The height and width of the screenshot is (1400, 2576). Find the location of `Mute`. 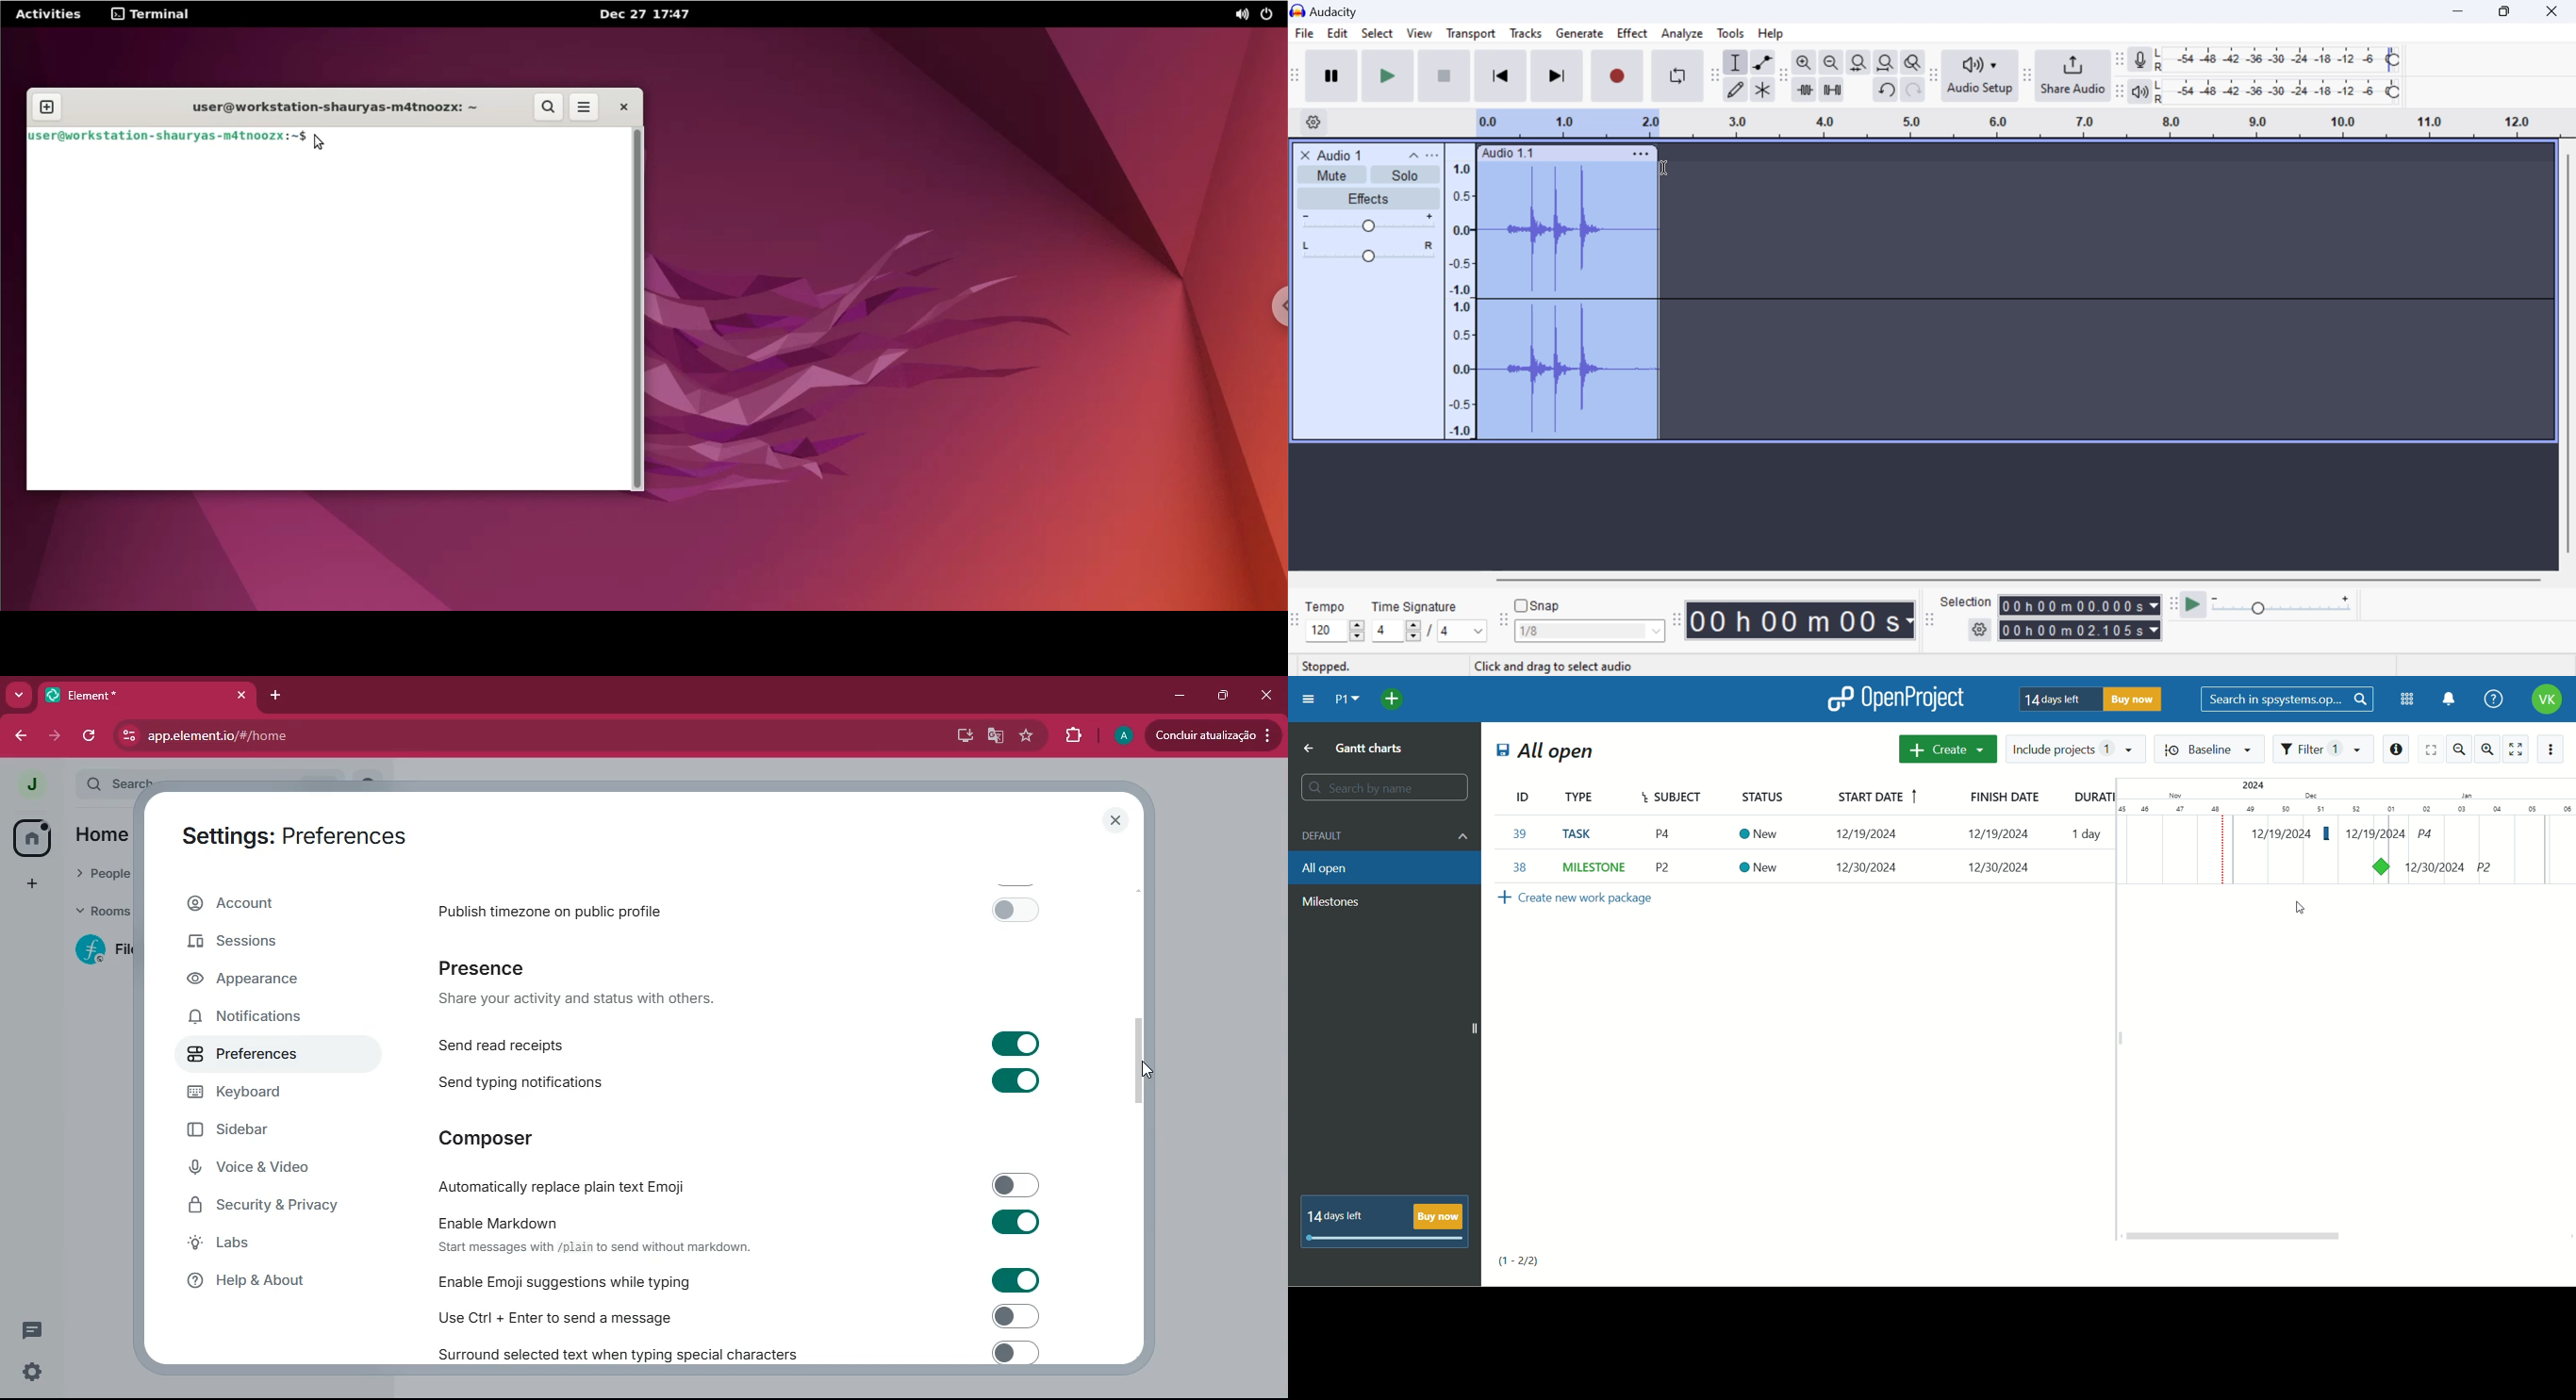

Mute is located at coordinates (1334, 174).